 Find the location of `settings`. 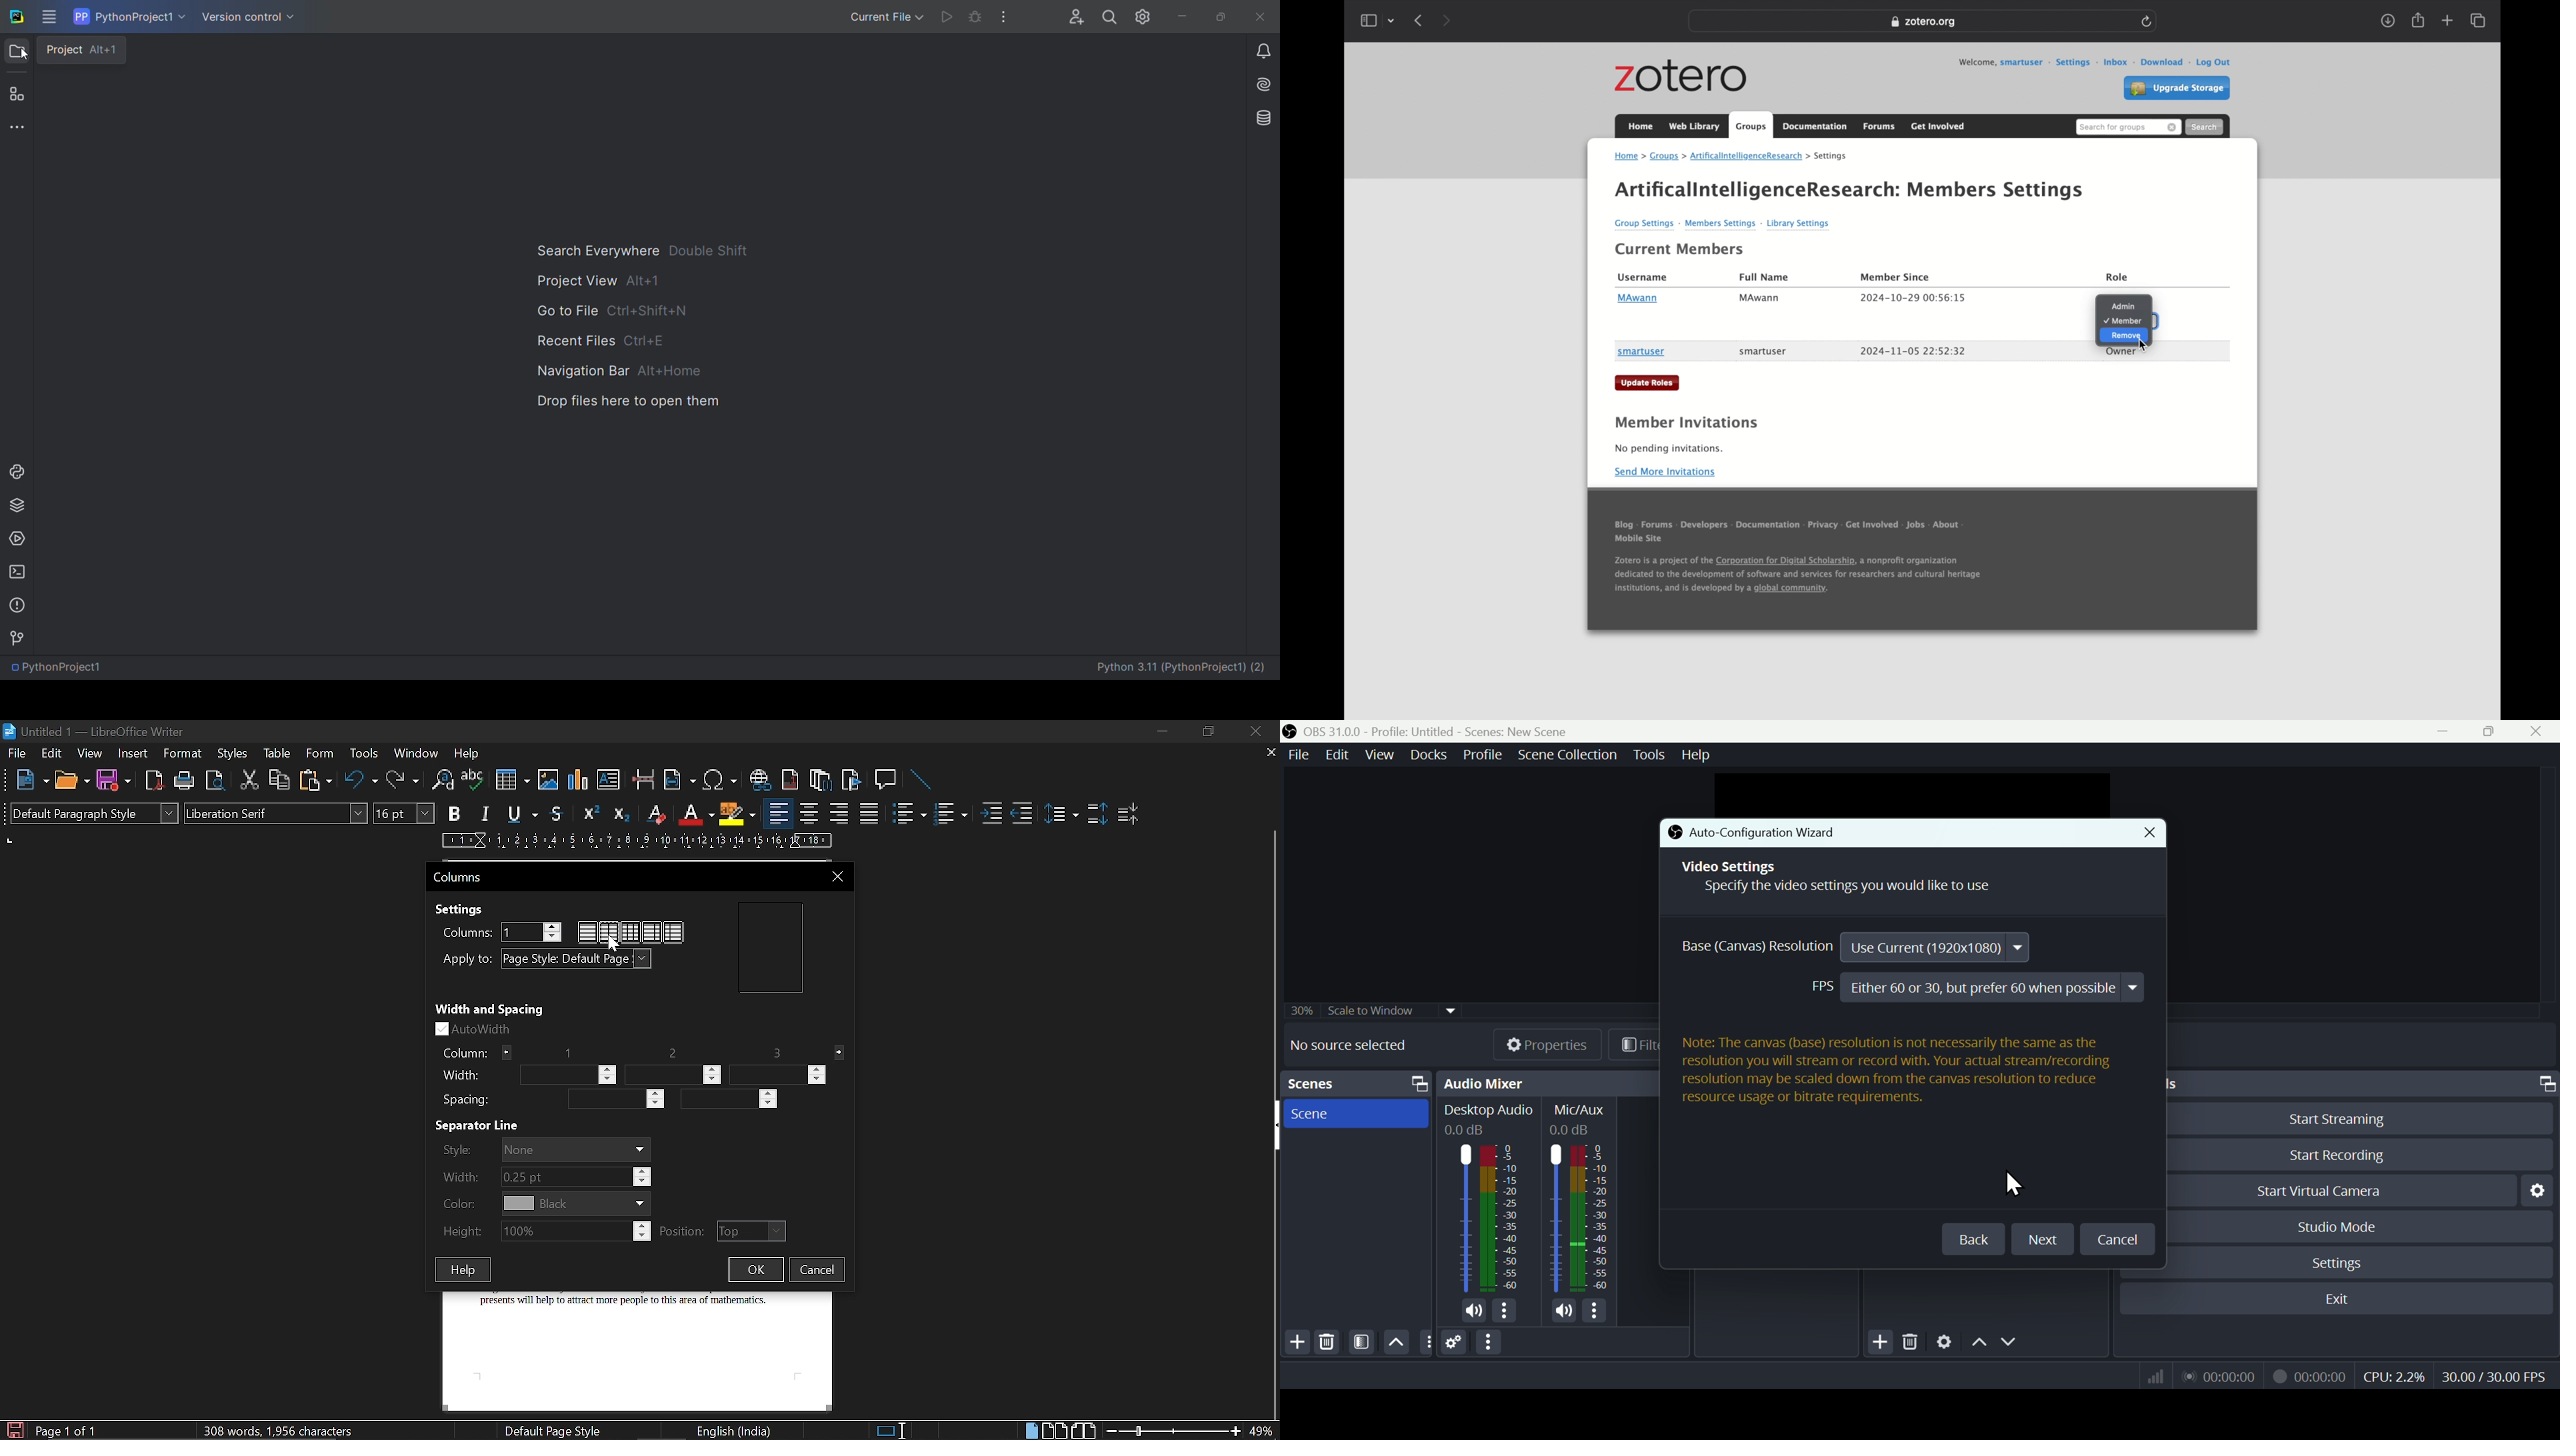

settings is located at coordinates (1827, 155).